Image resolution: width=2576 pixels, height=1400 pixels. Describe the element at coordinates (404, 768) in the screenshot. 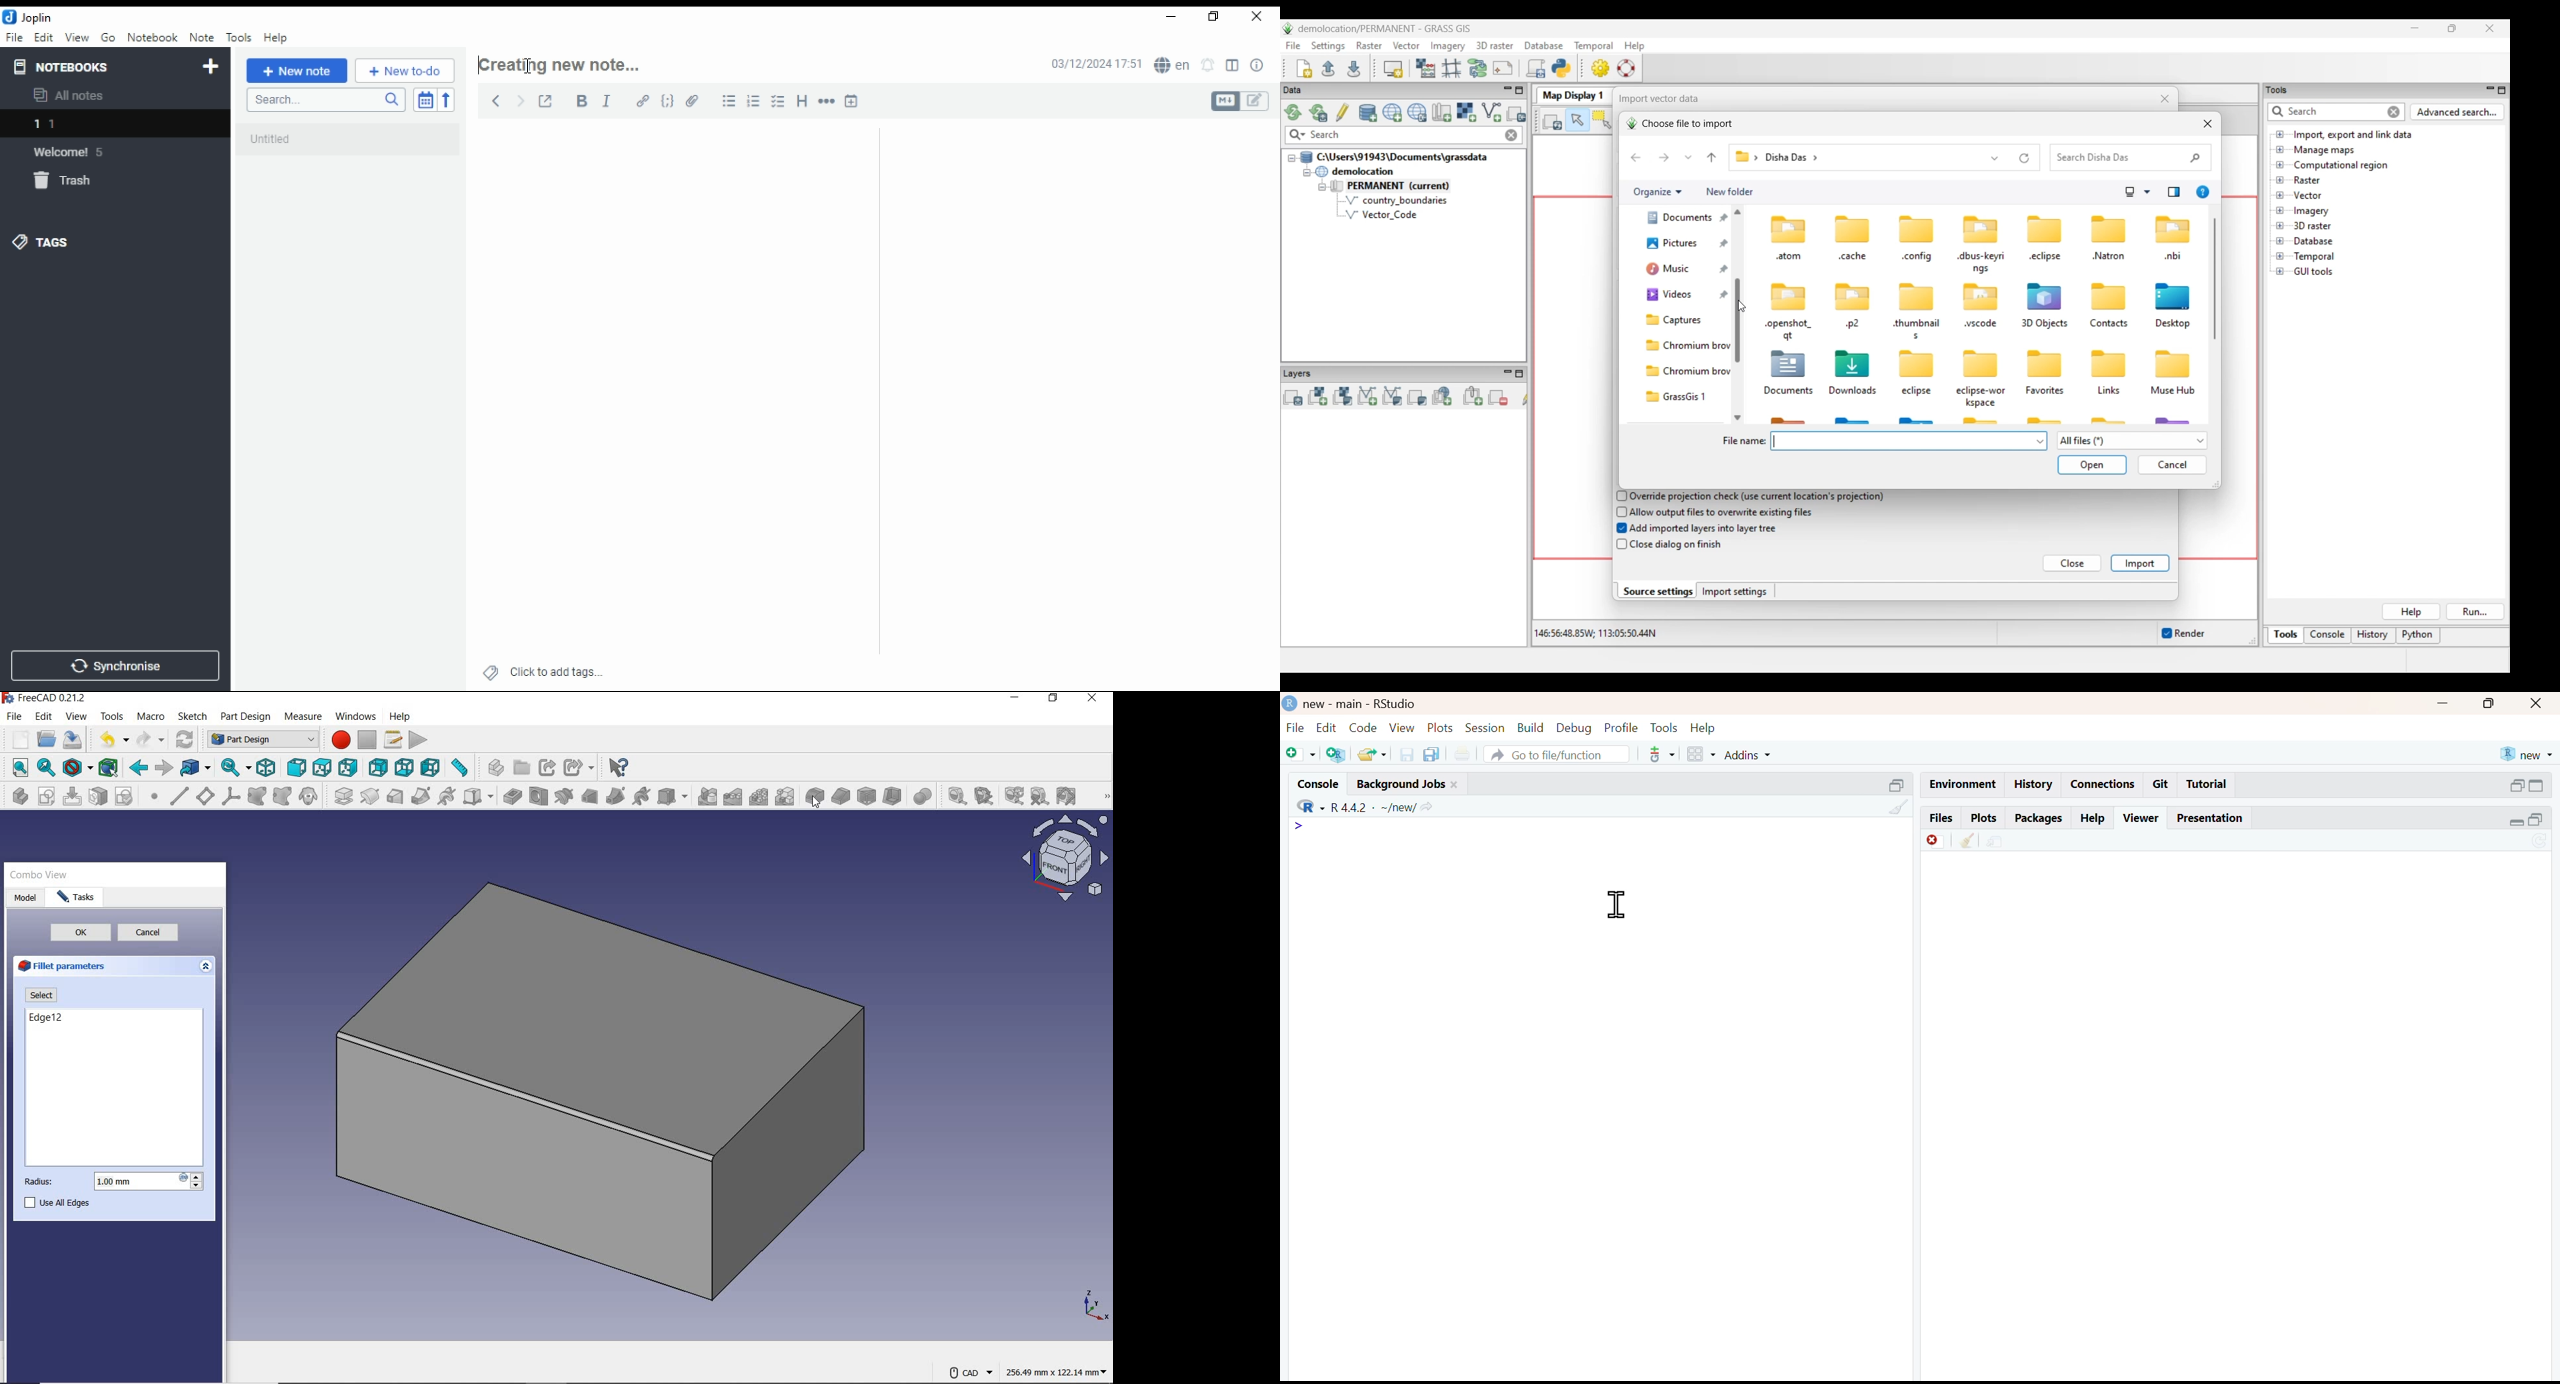

I see `bottom` at that location.